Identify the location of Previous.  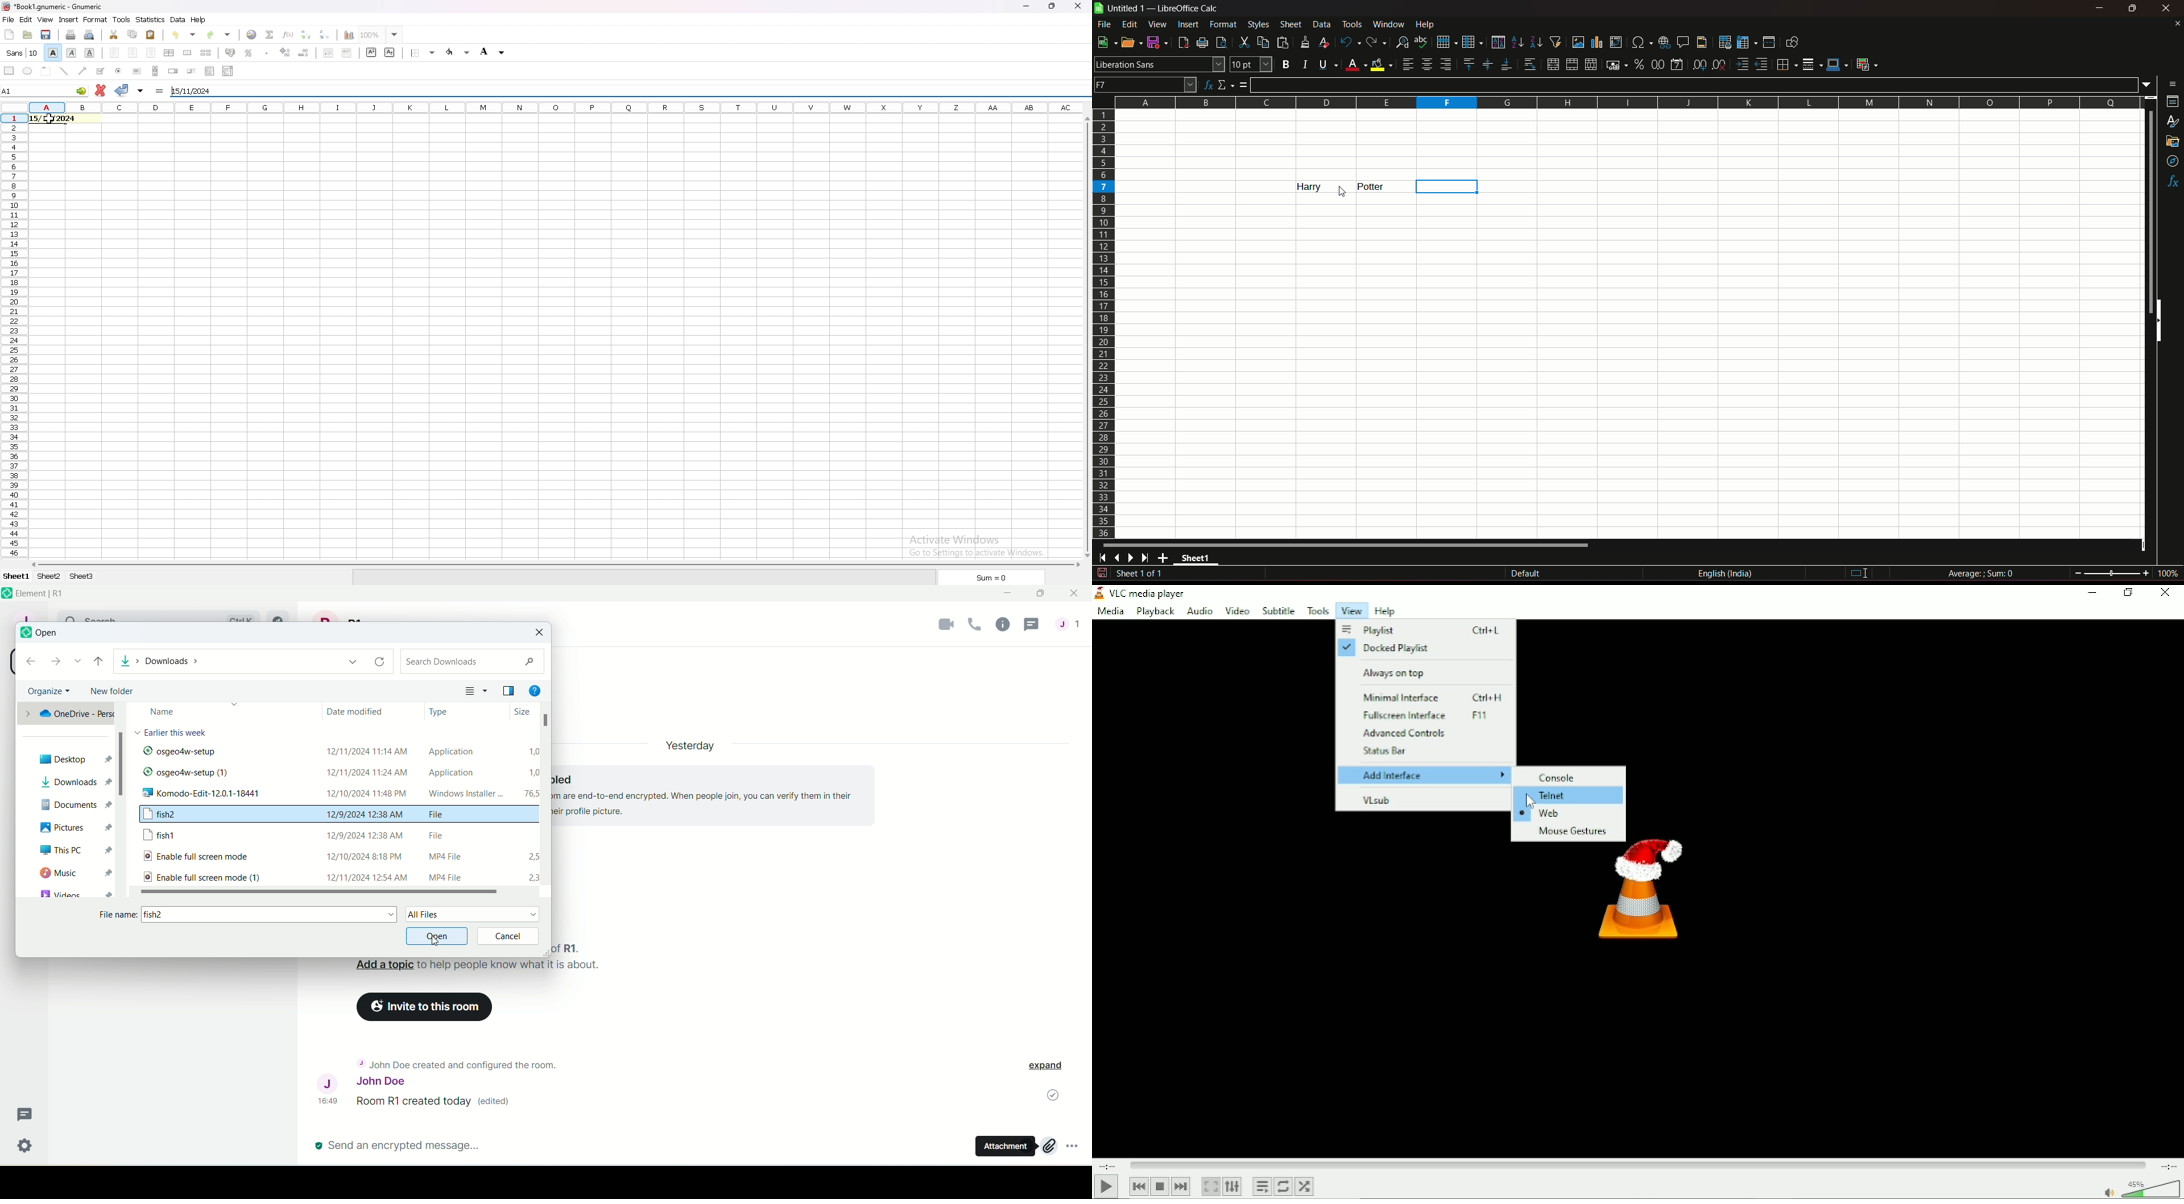
(1137, 1186).